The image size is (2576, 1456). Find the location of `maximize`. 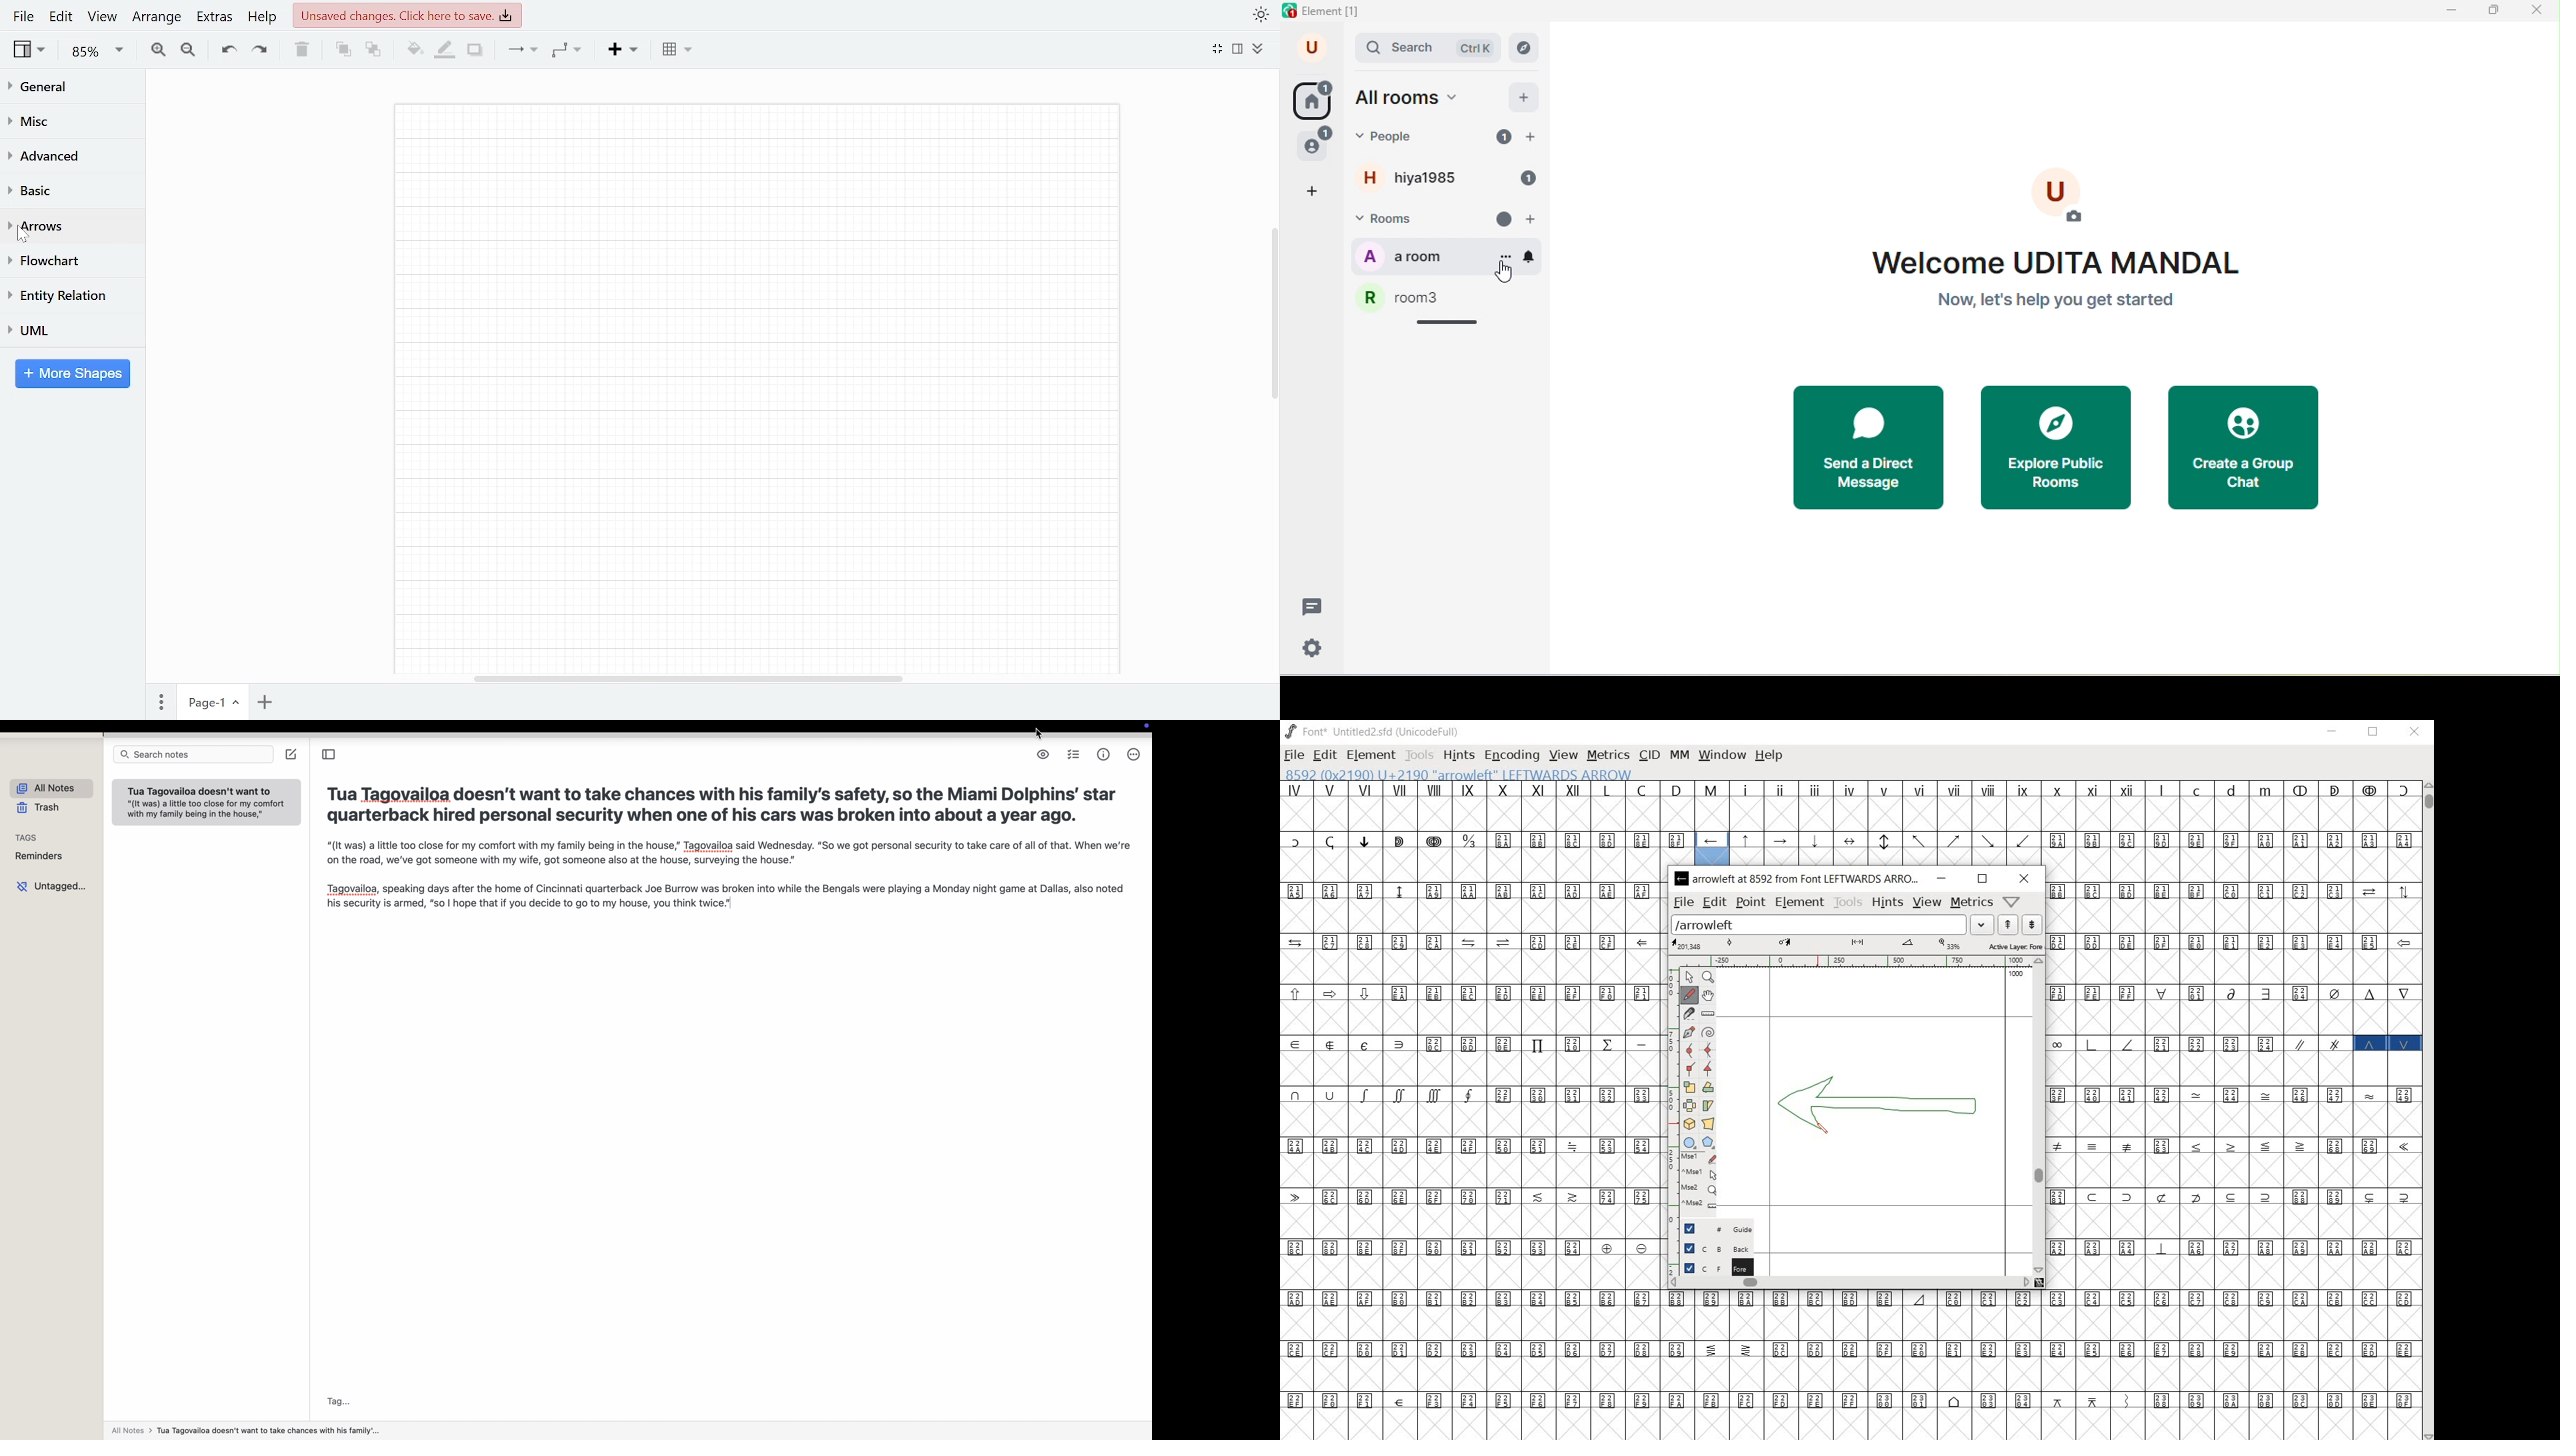

maximize is located at coordinates (2494, 13).